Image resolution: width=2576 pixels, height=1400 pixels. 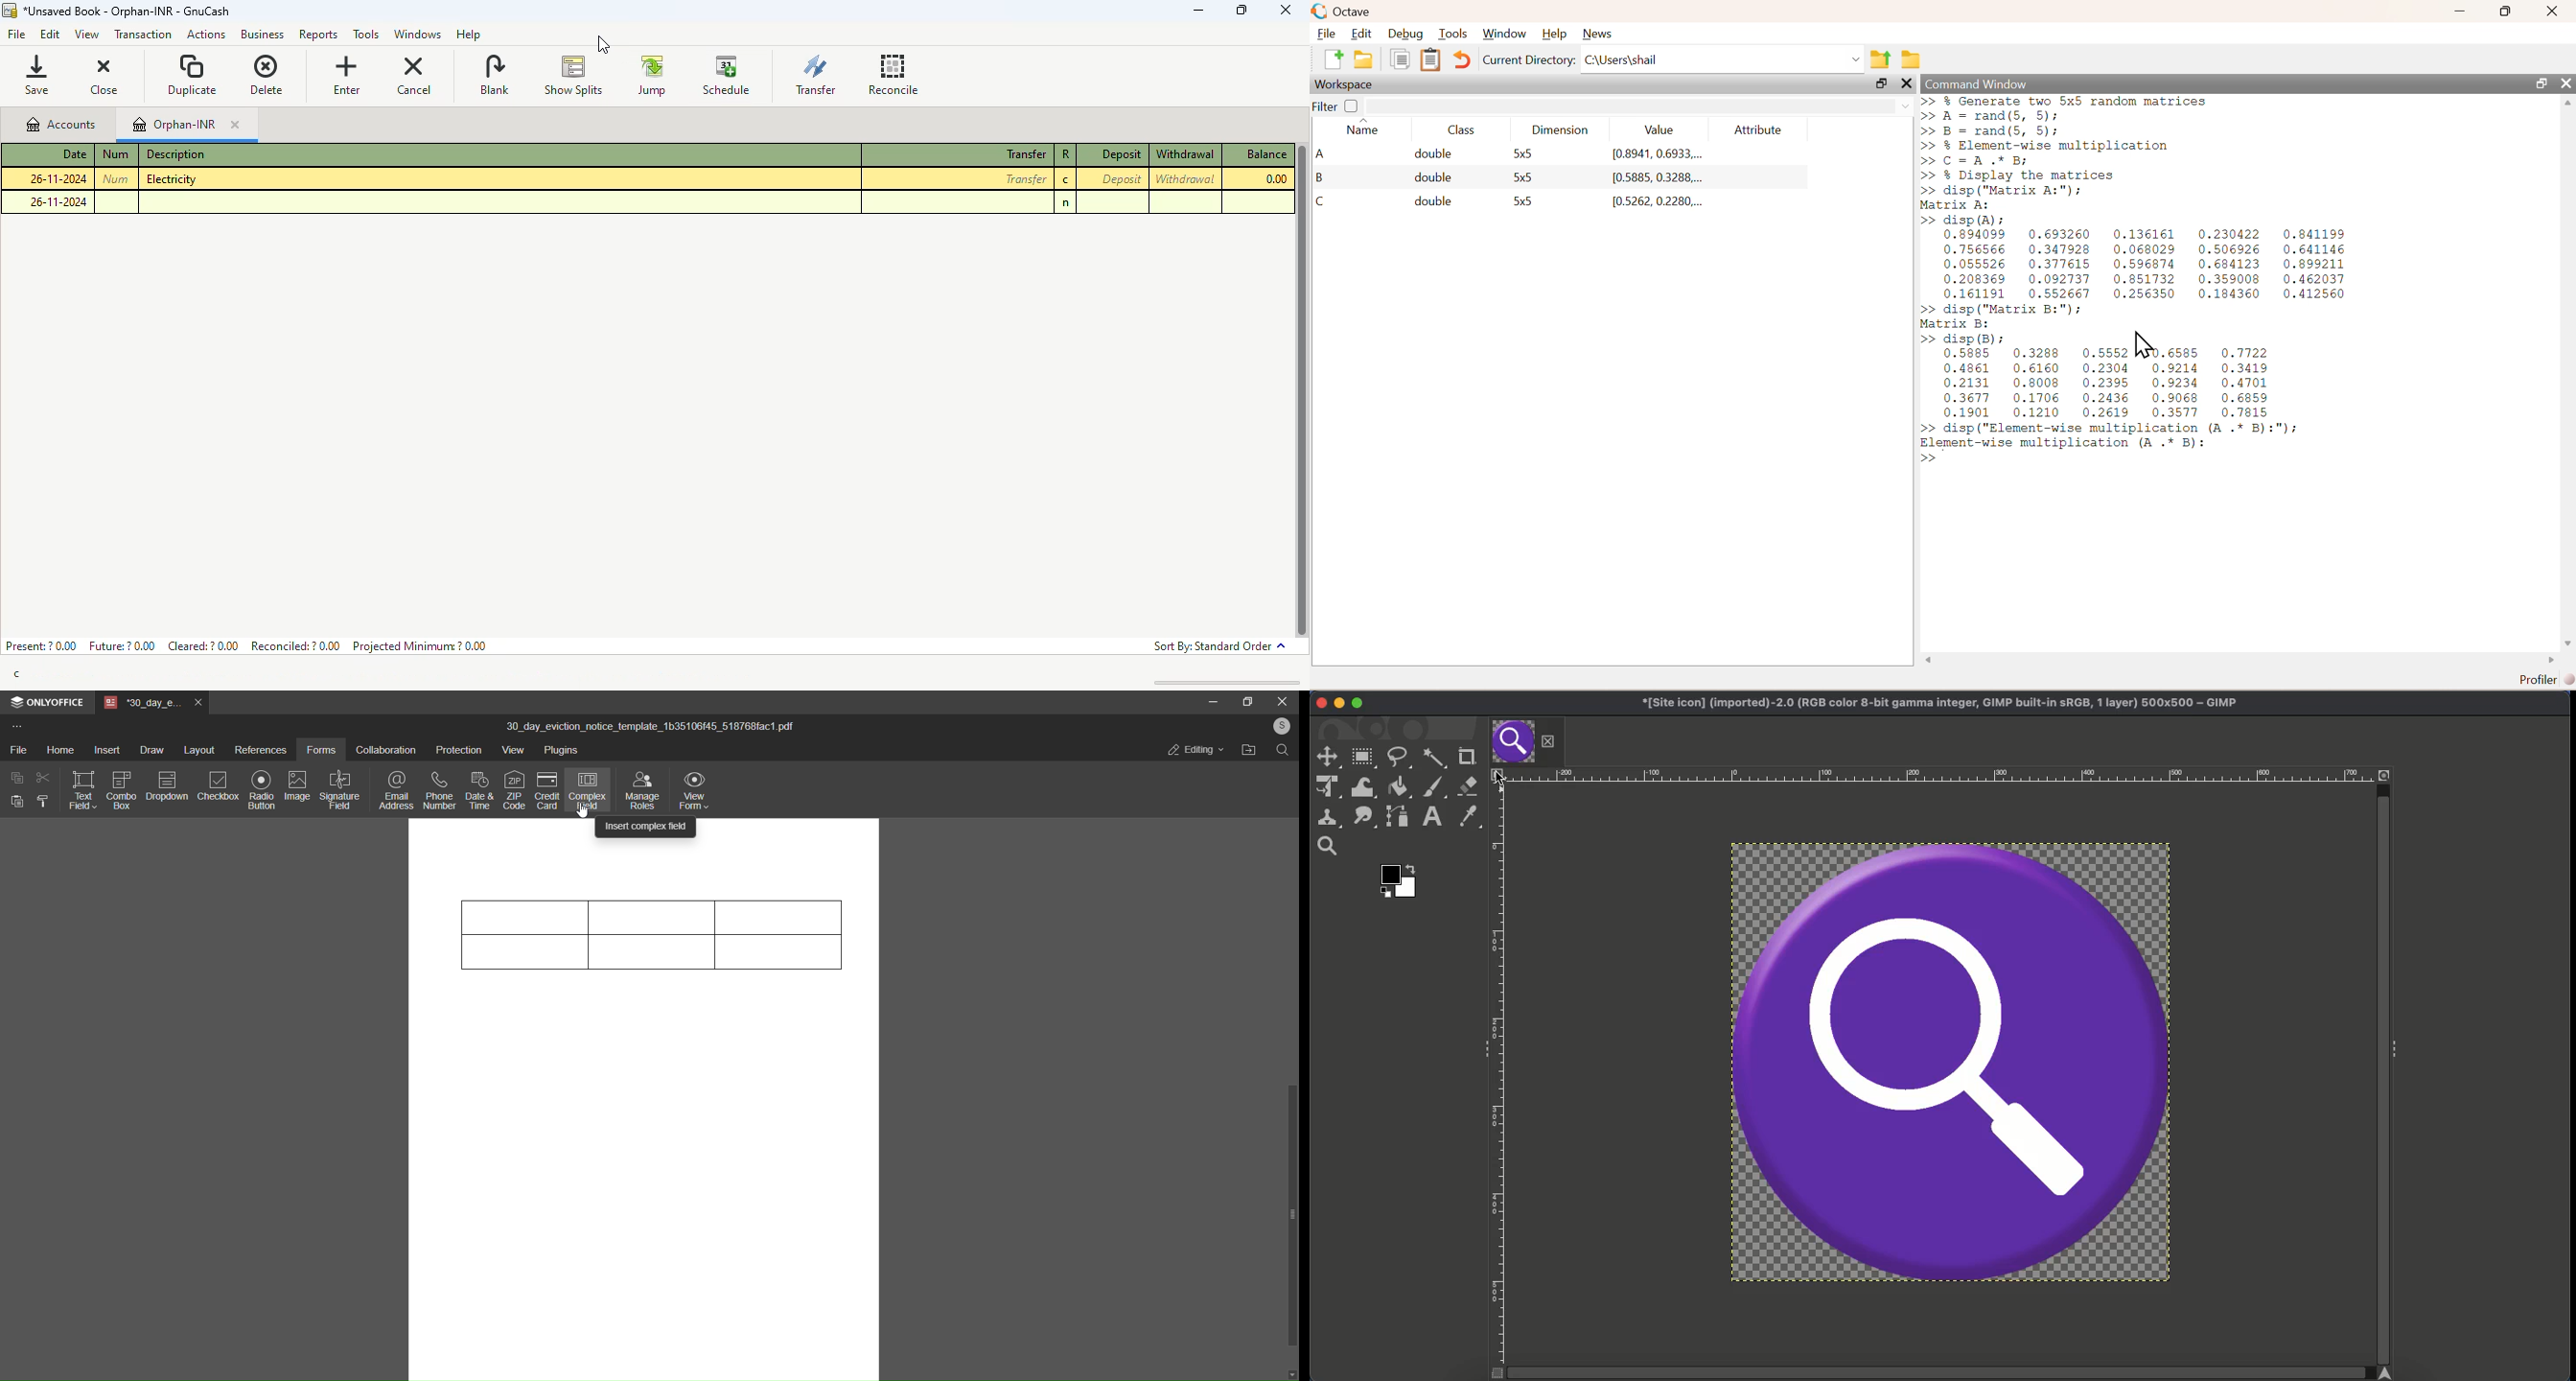 What do you see at coordinates (1244, 702) in the screenshot?
I see `maximize` at bounding box center [1244, 702].